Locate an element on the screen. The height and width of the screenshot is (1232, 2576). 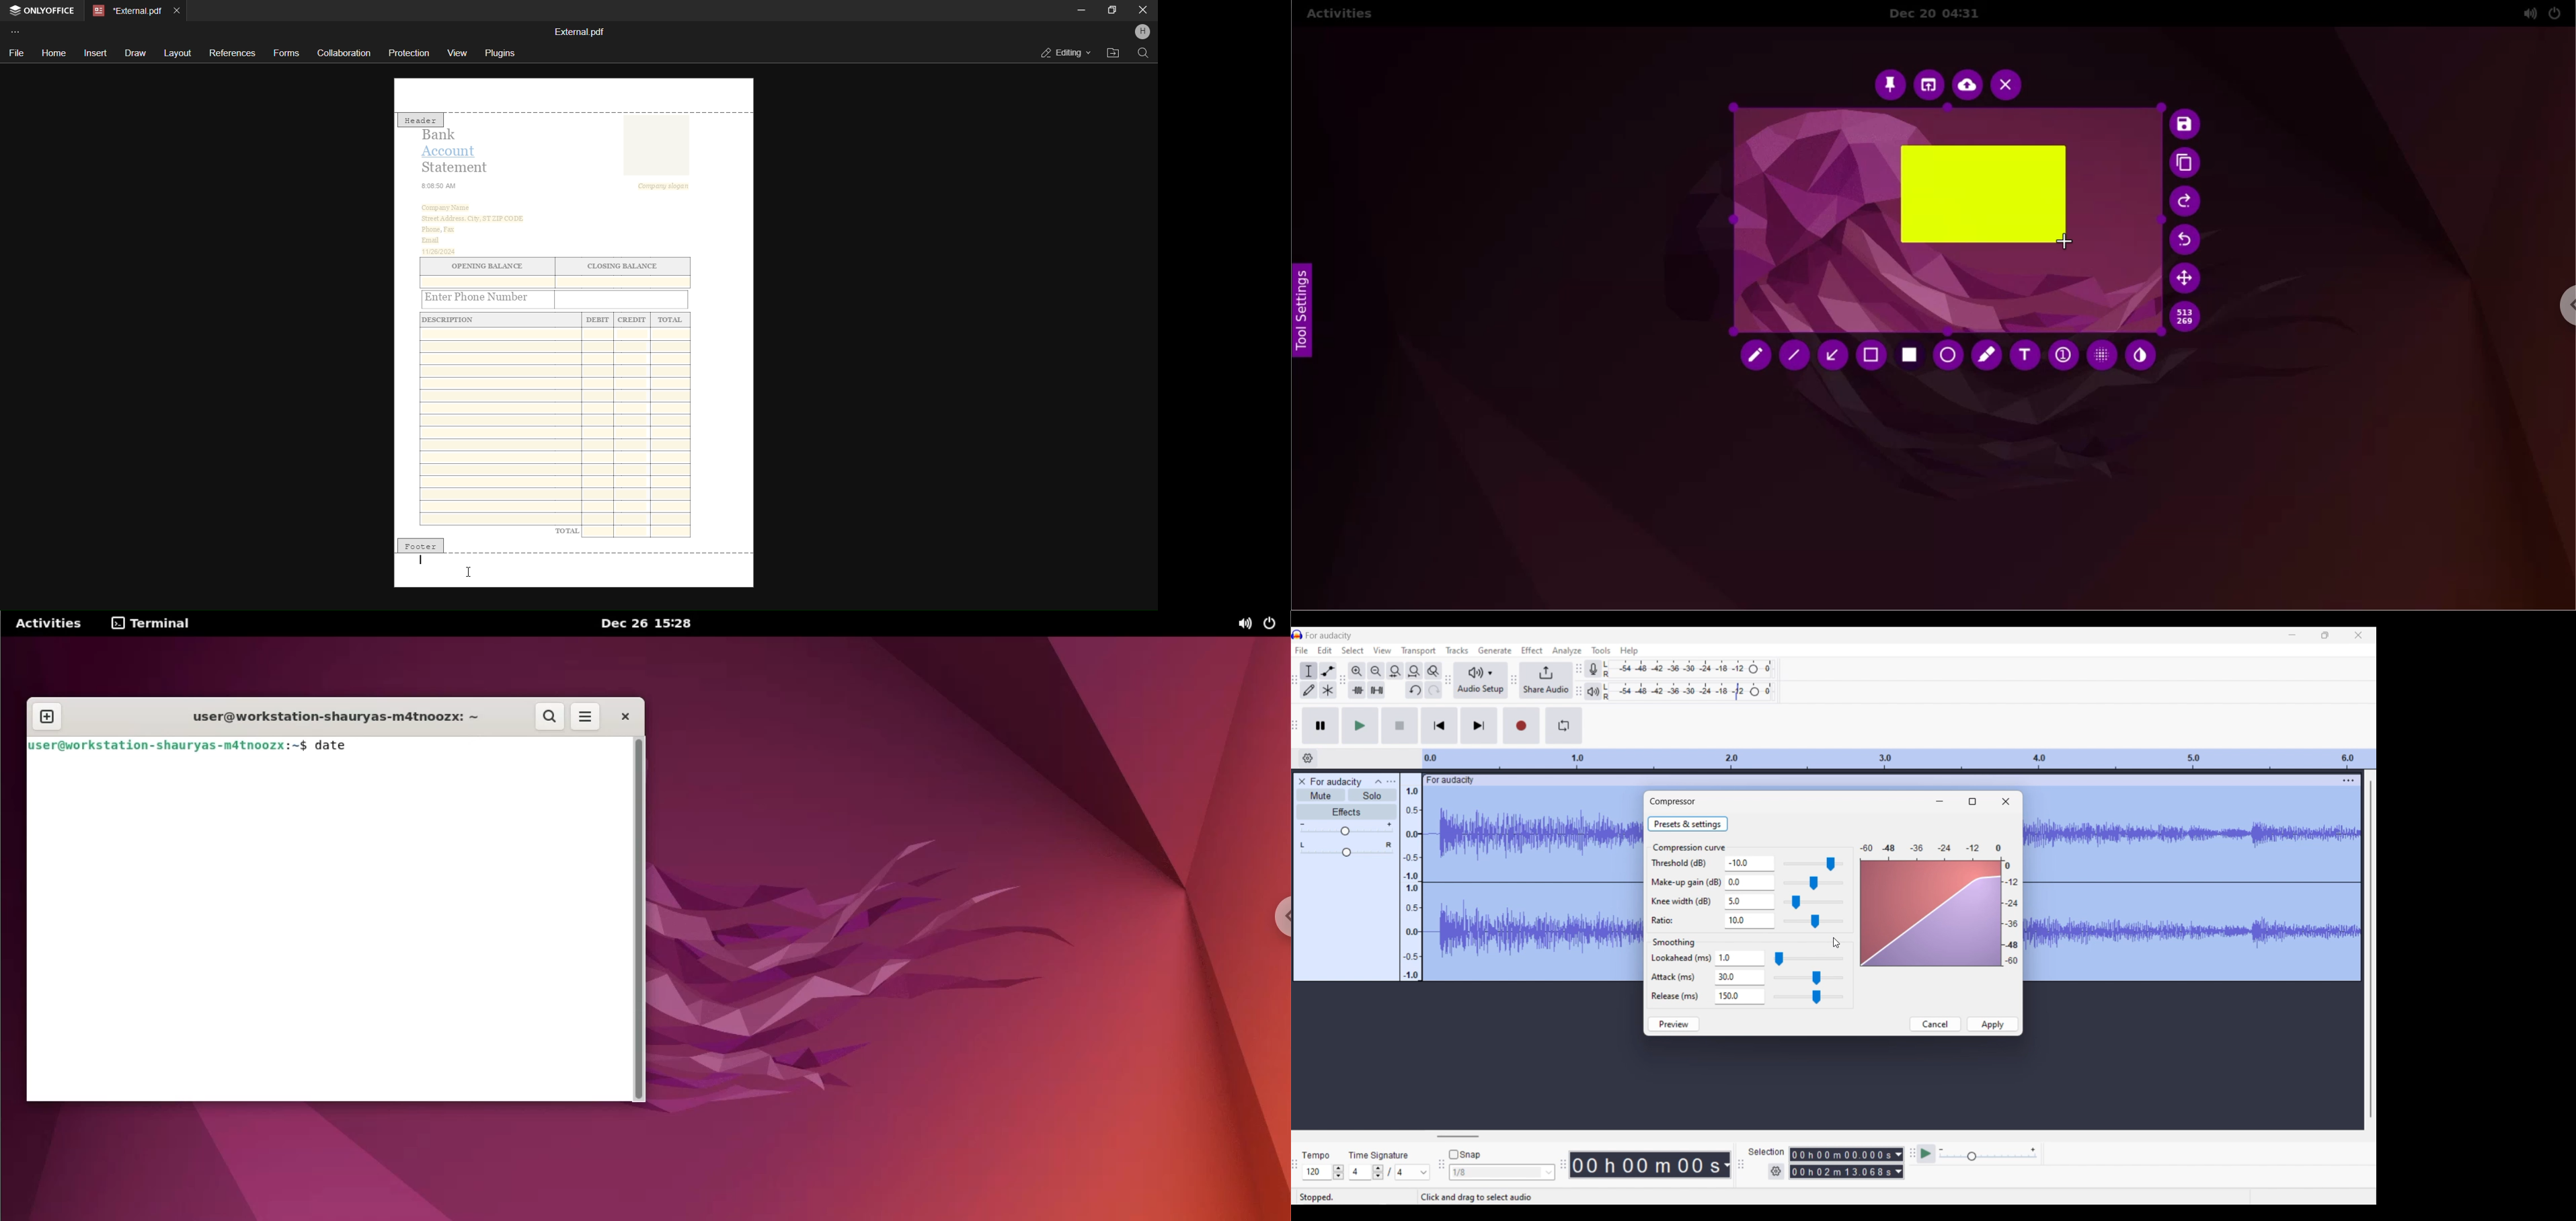
Ratio slider is located at coordinates (1813, 921).